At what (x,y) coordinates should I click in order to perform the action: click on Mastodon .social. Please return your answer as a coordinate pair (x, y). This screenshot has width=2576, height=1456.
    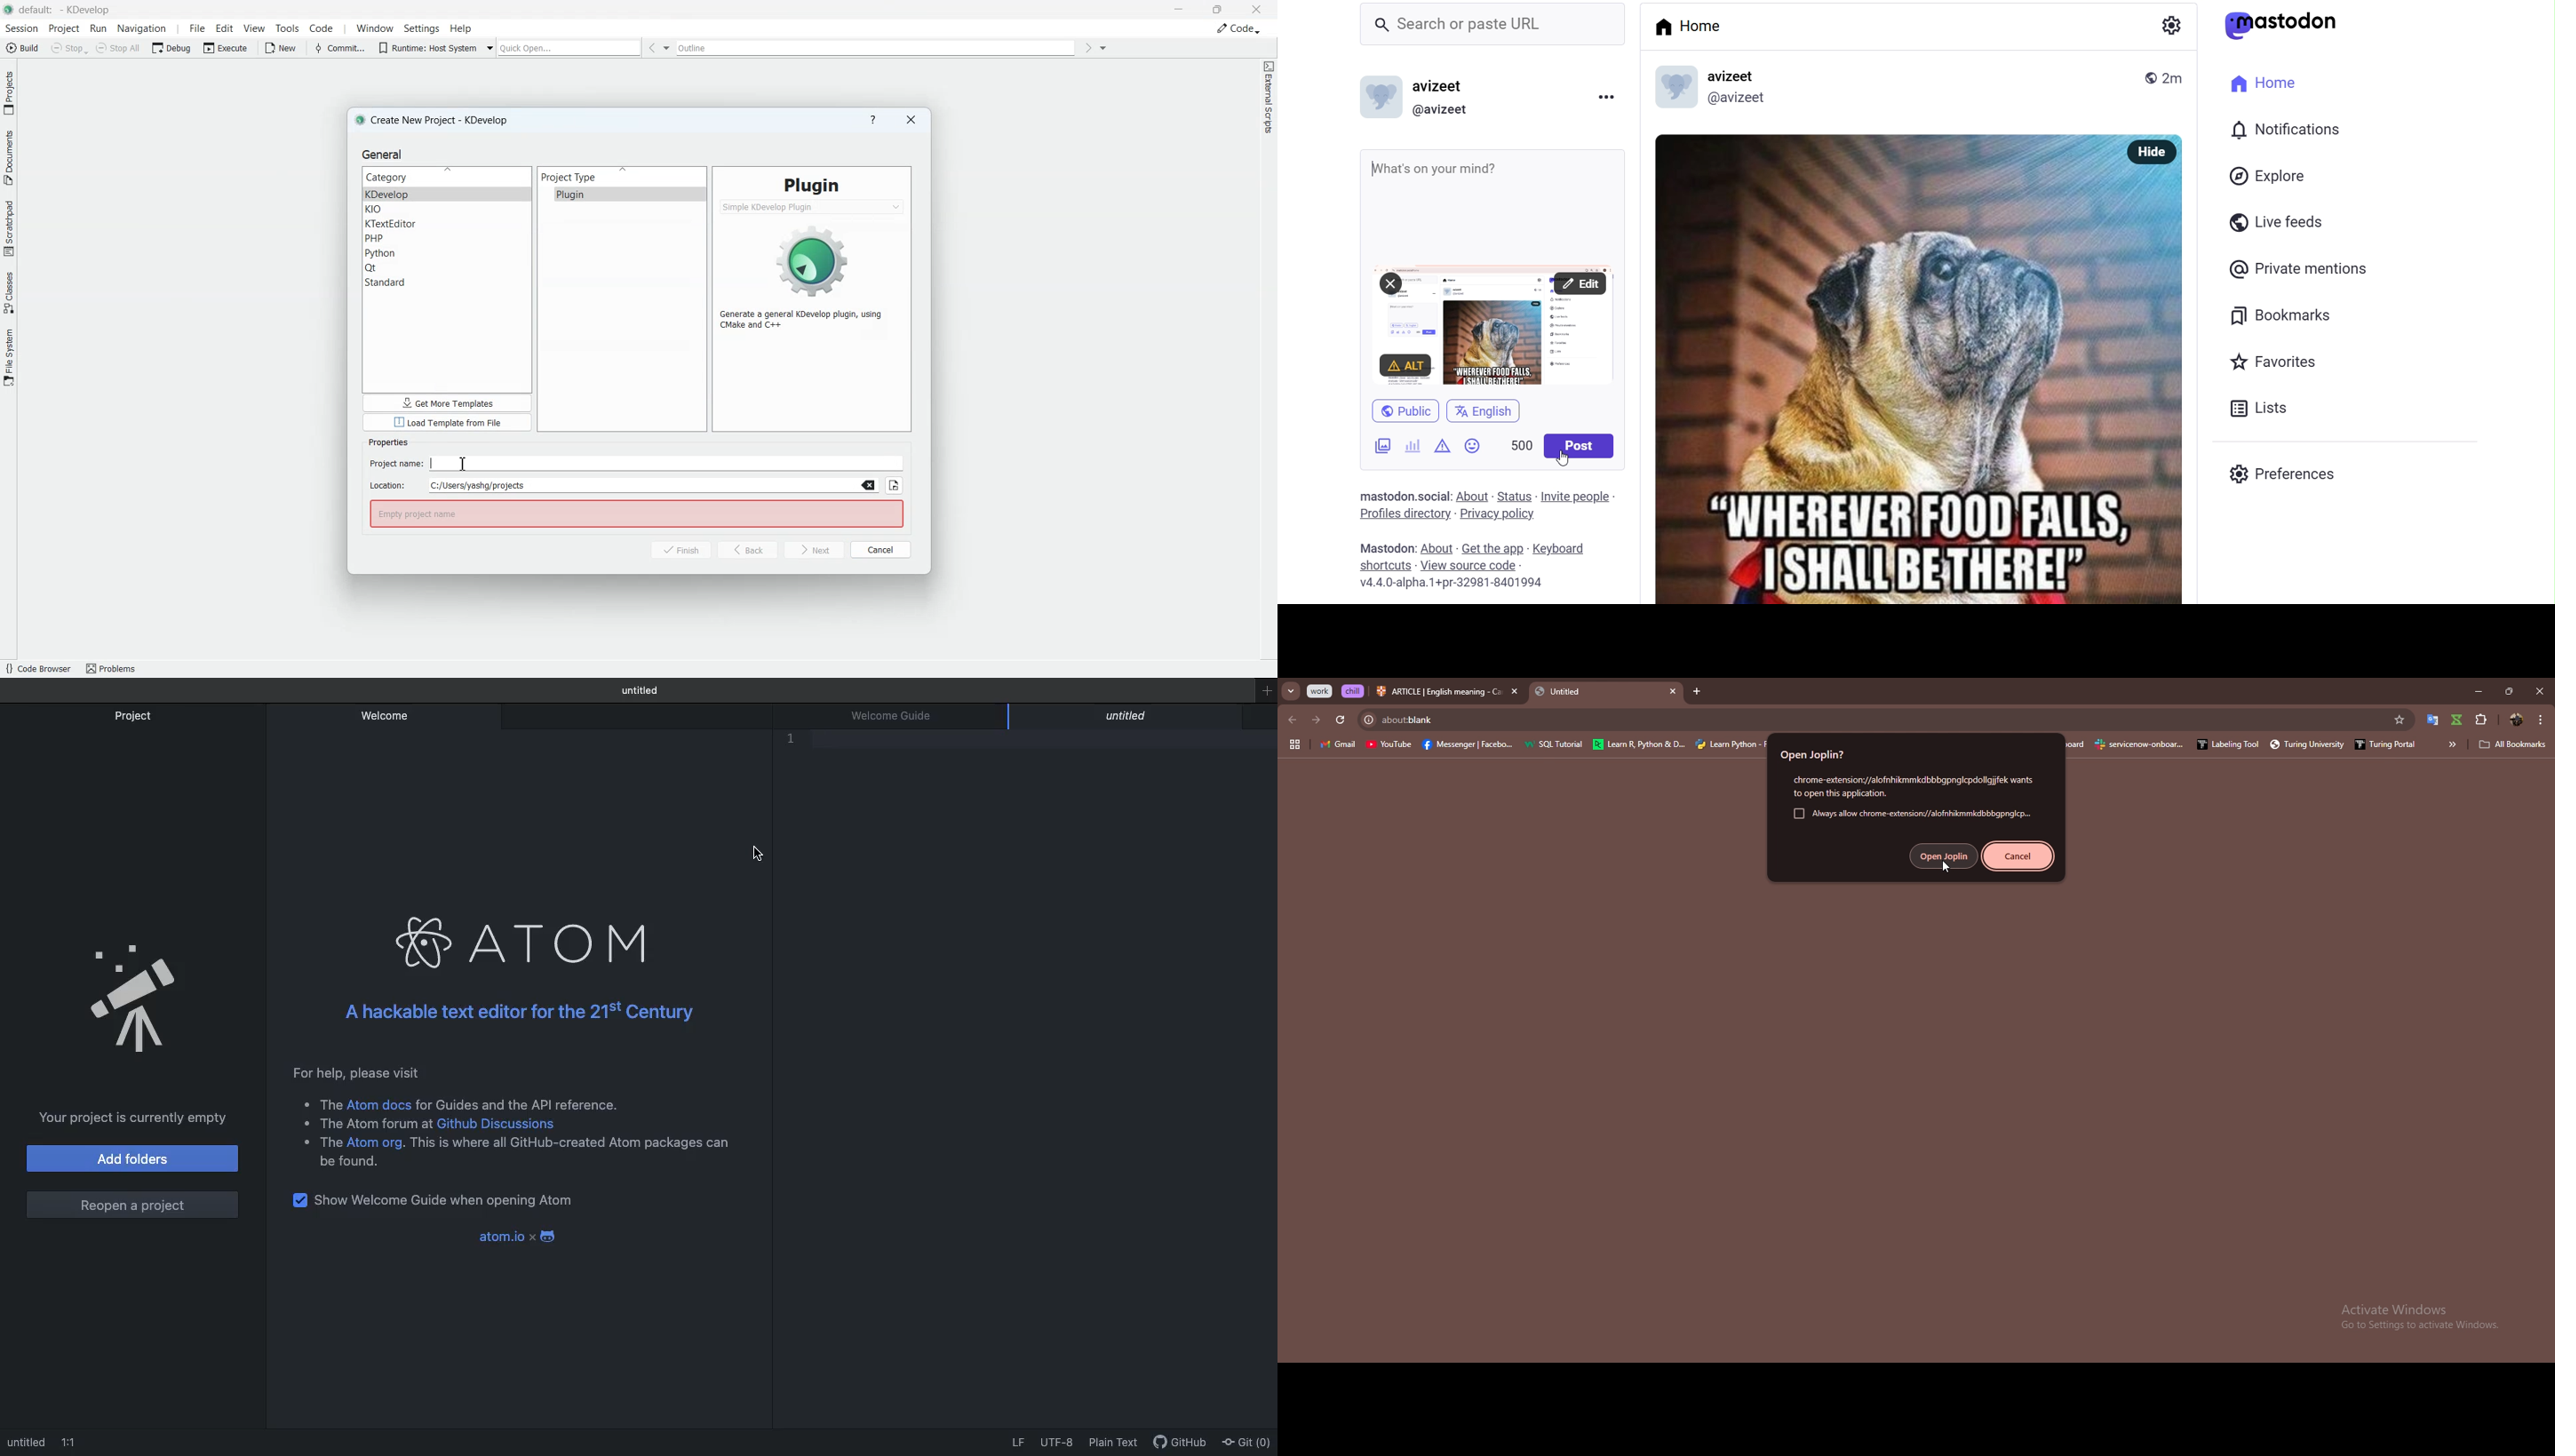
    Looking at the image, I should click on (1384, 496).